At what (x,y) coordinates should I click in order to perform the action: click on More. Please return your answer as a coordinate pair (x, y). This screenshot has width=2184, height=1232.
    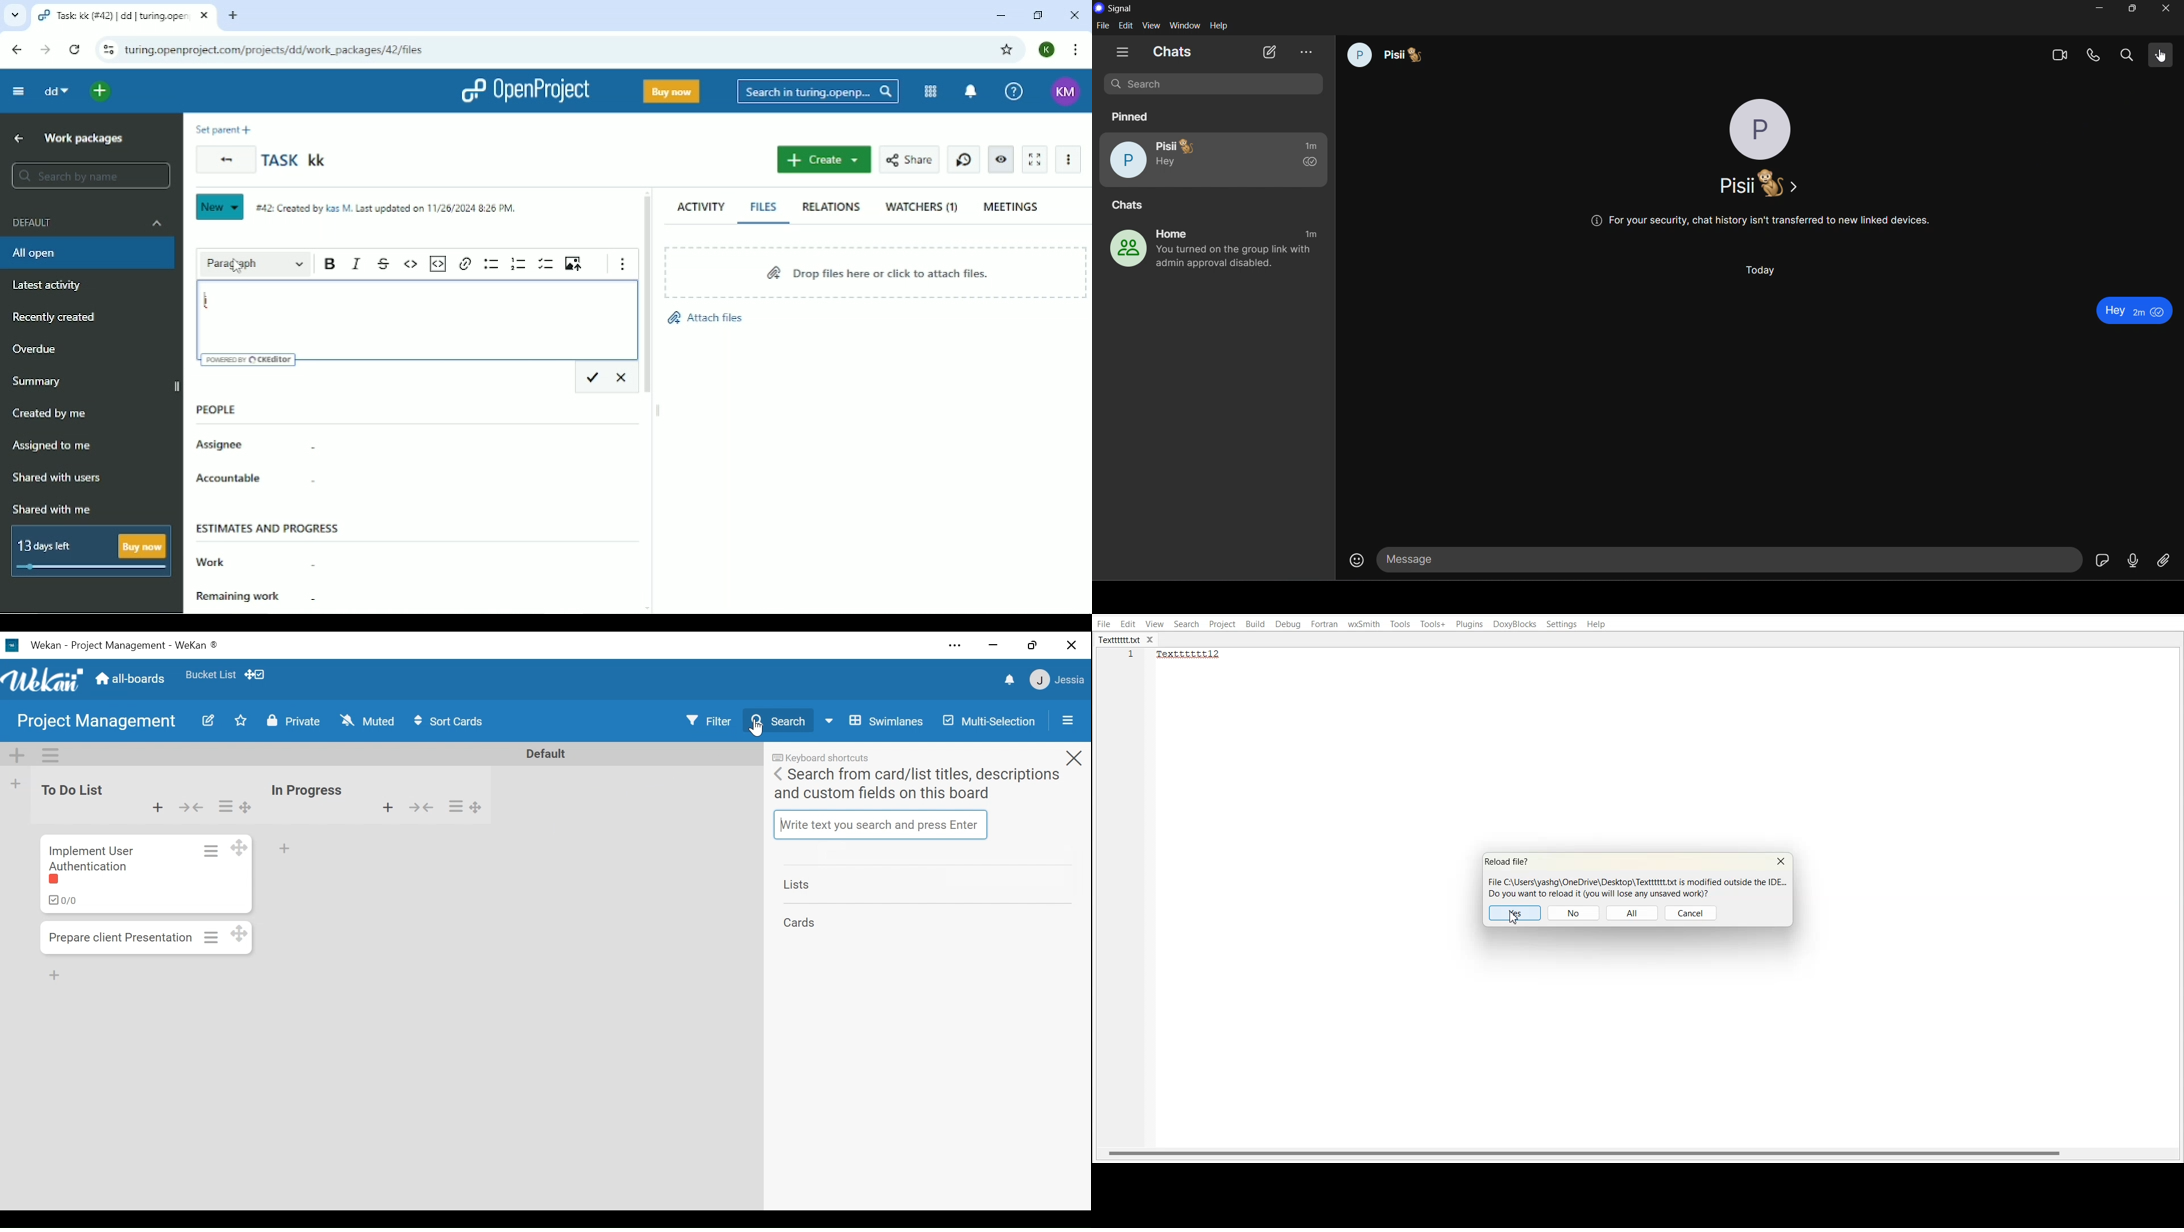
    Looking at the image, I should click on (1070, 159).